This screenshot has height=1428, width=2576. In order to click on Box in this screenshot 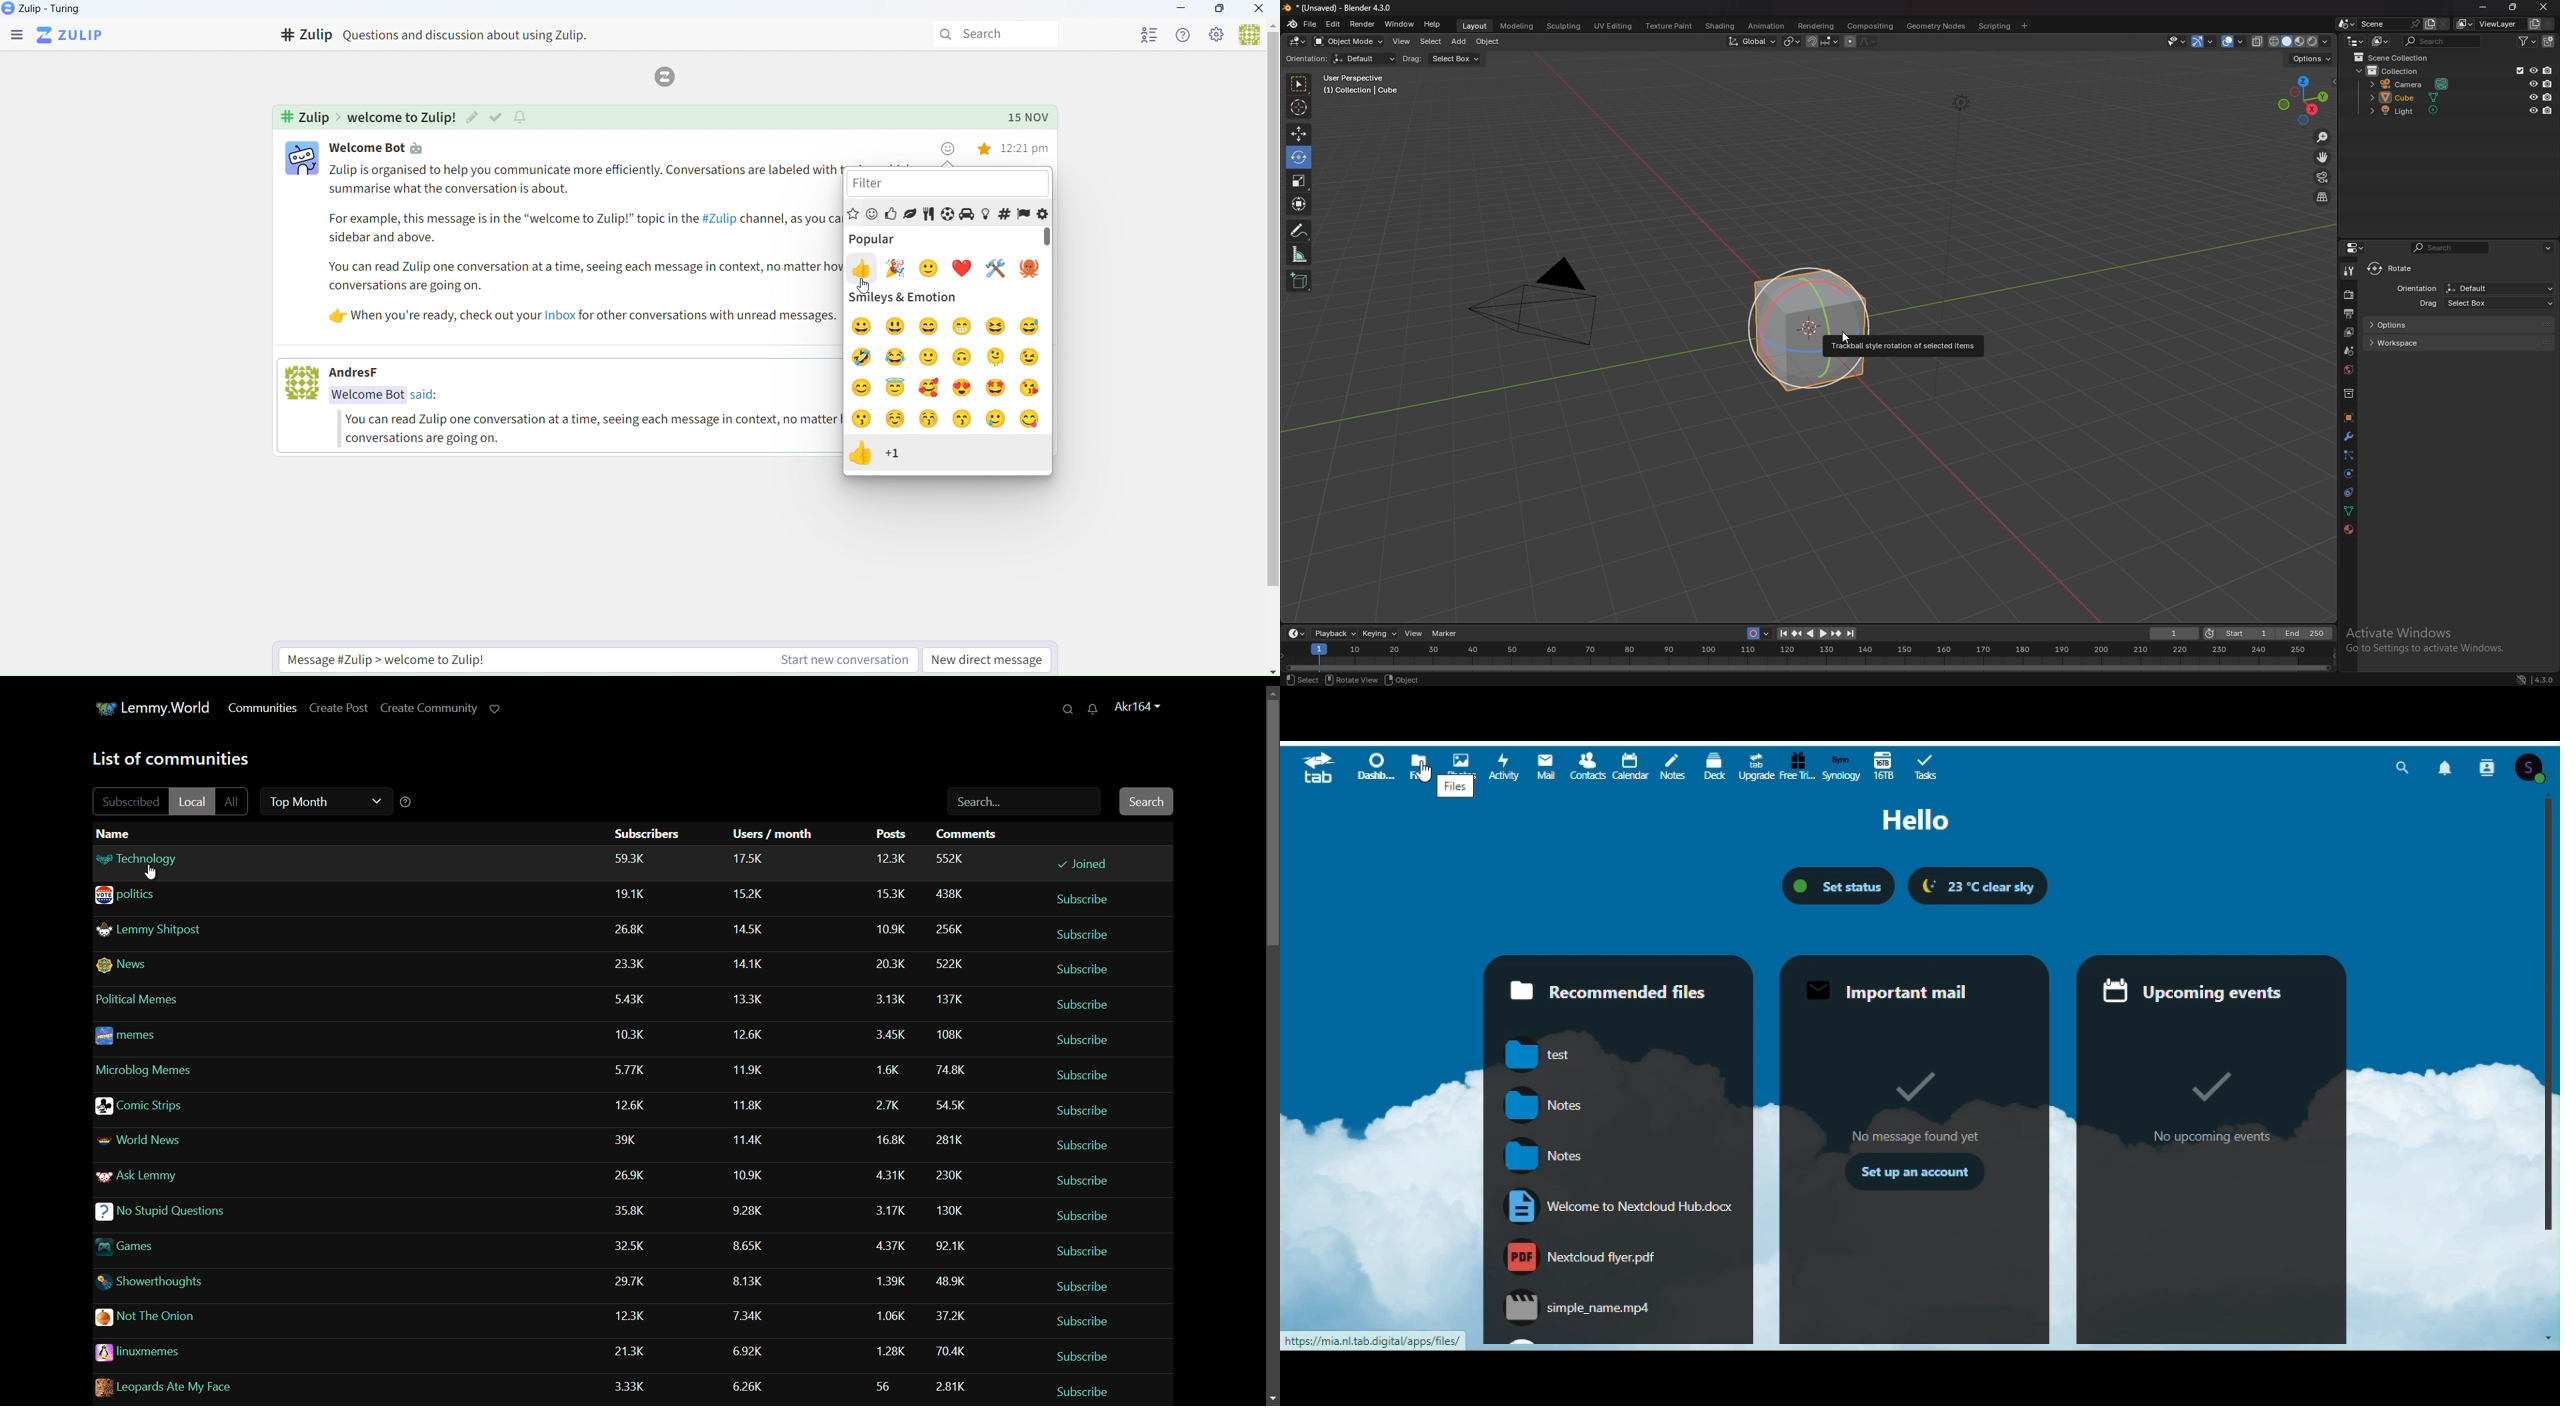, I will do `click(1221, 11)`.